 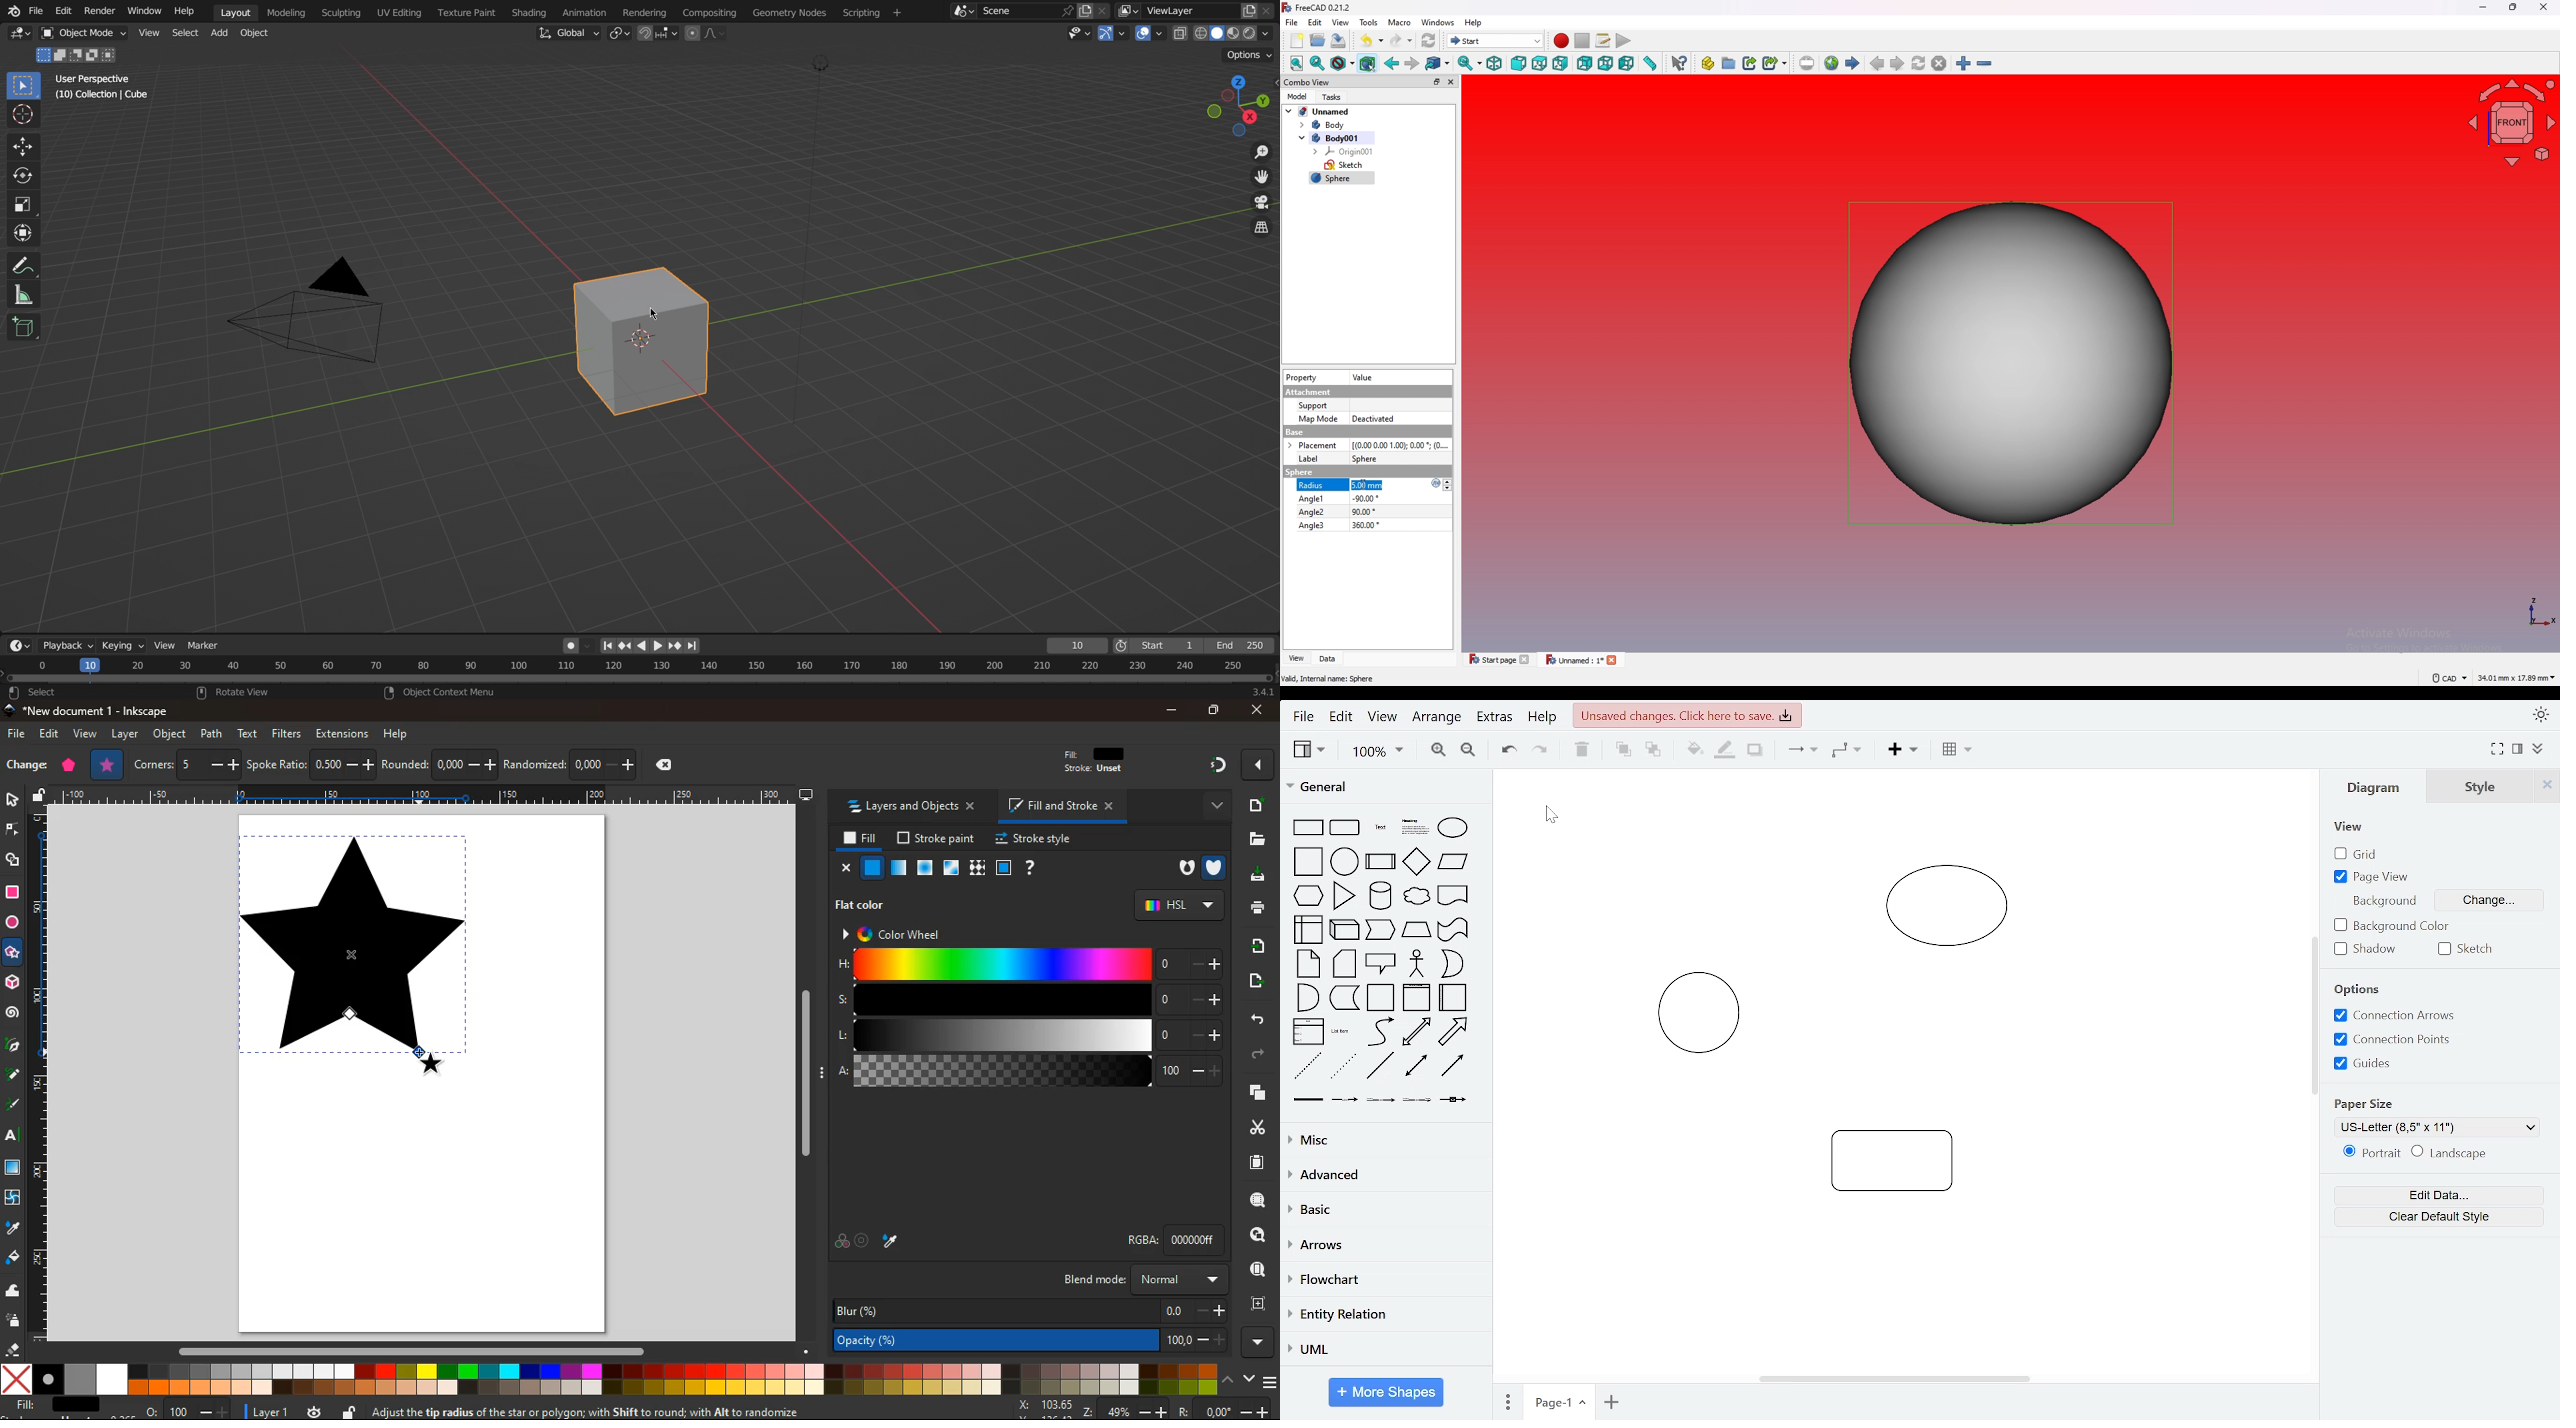 I want to click on find, so click(x=1254, y=1270).